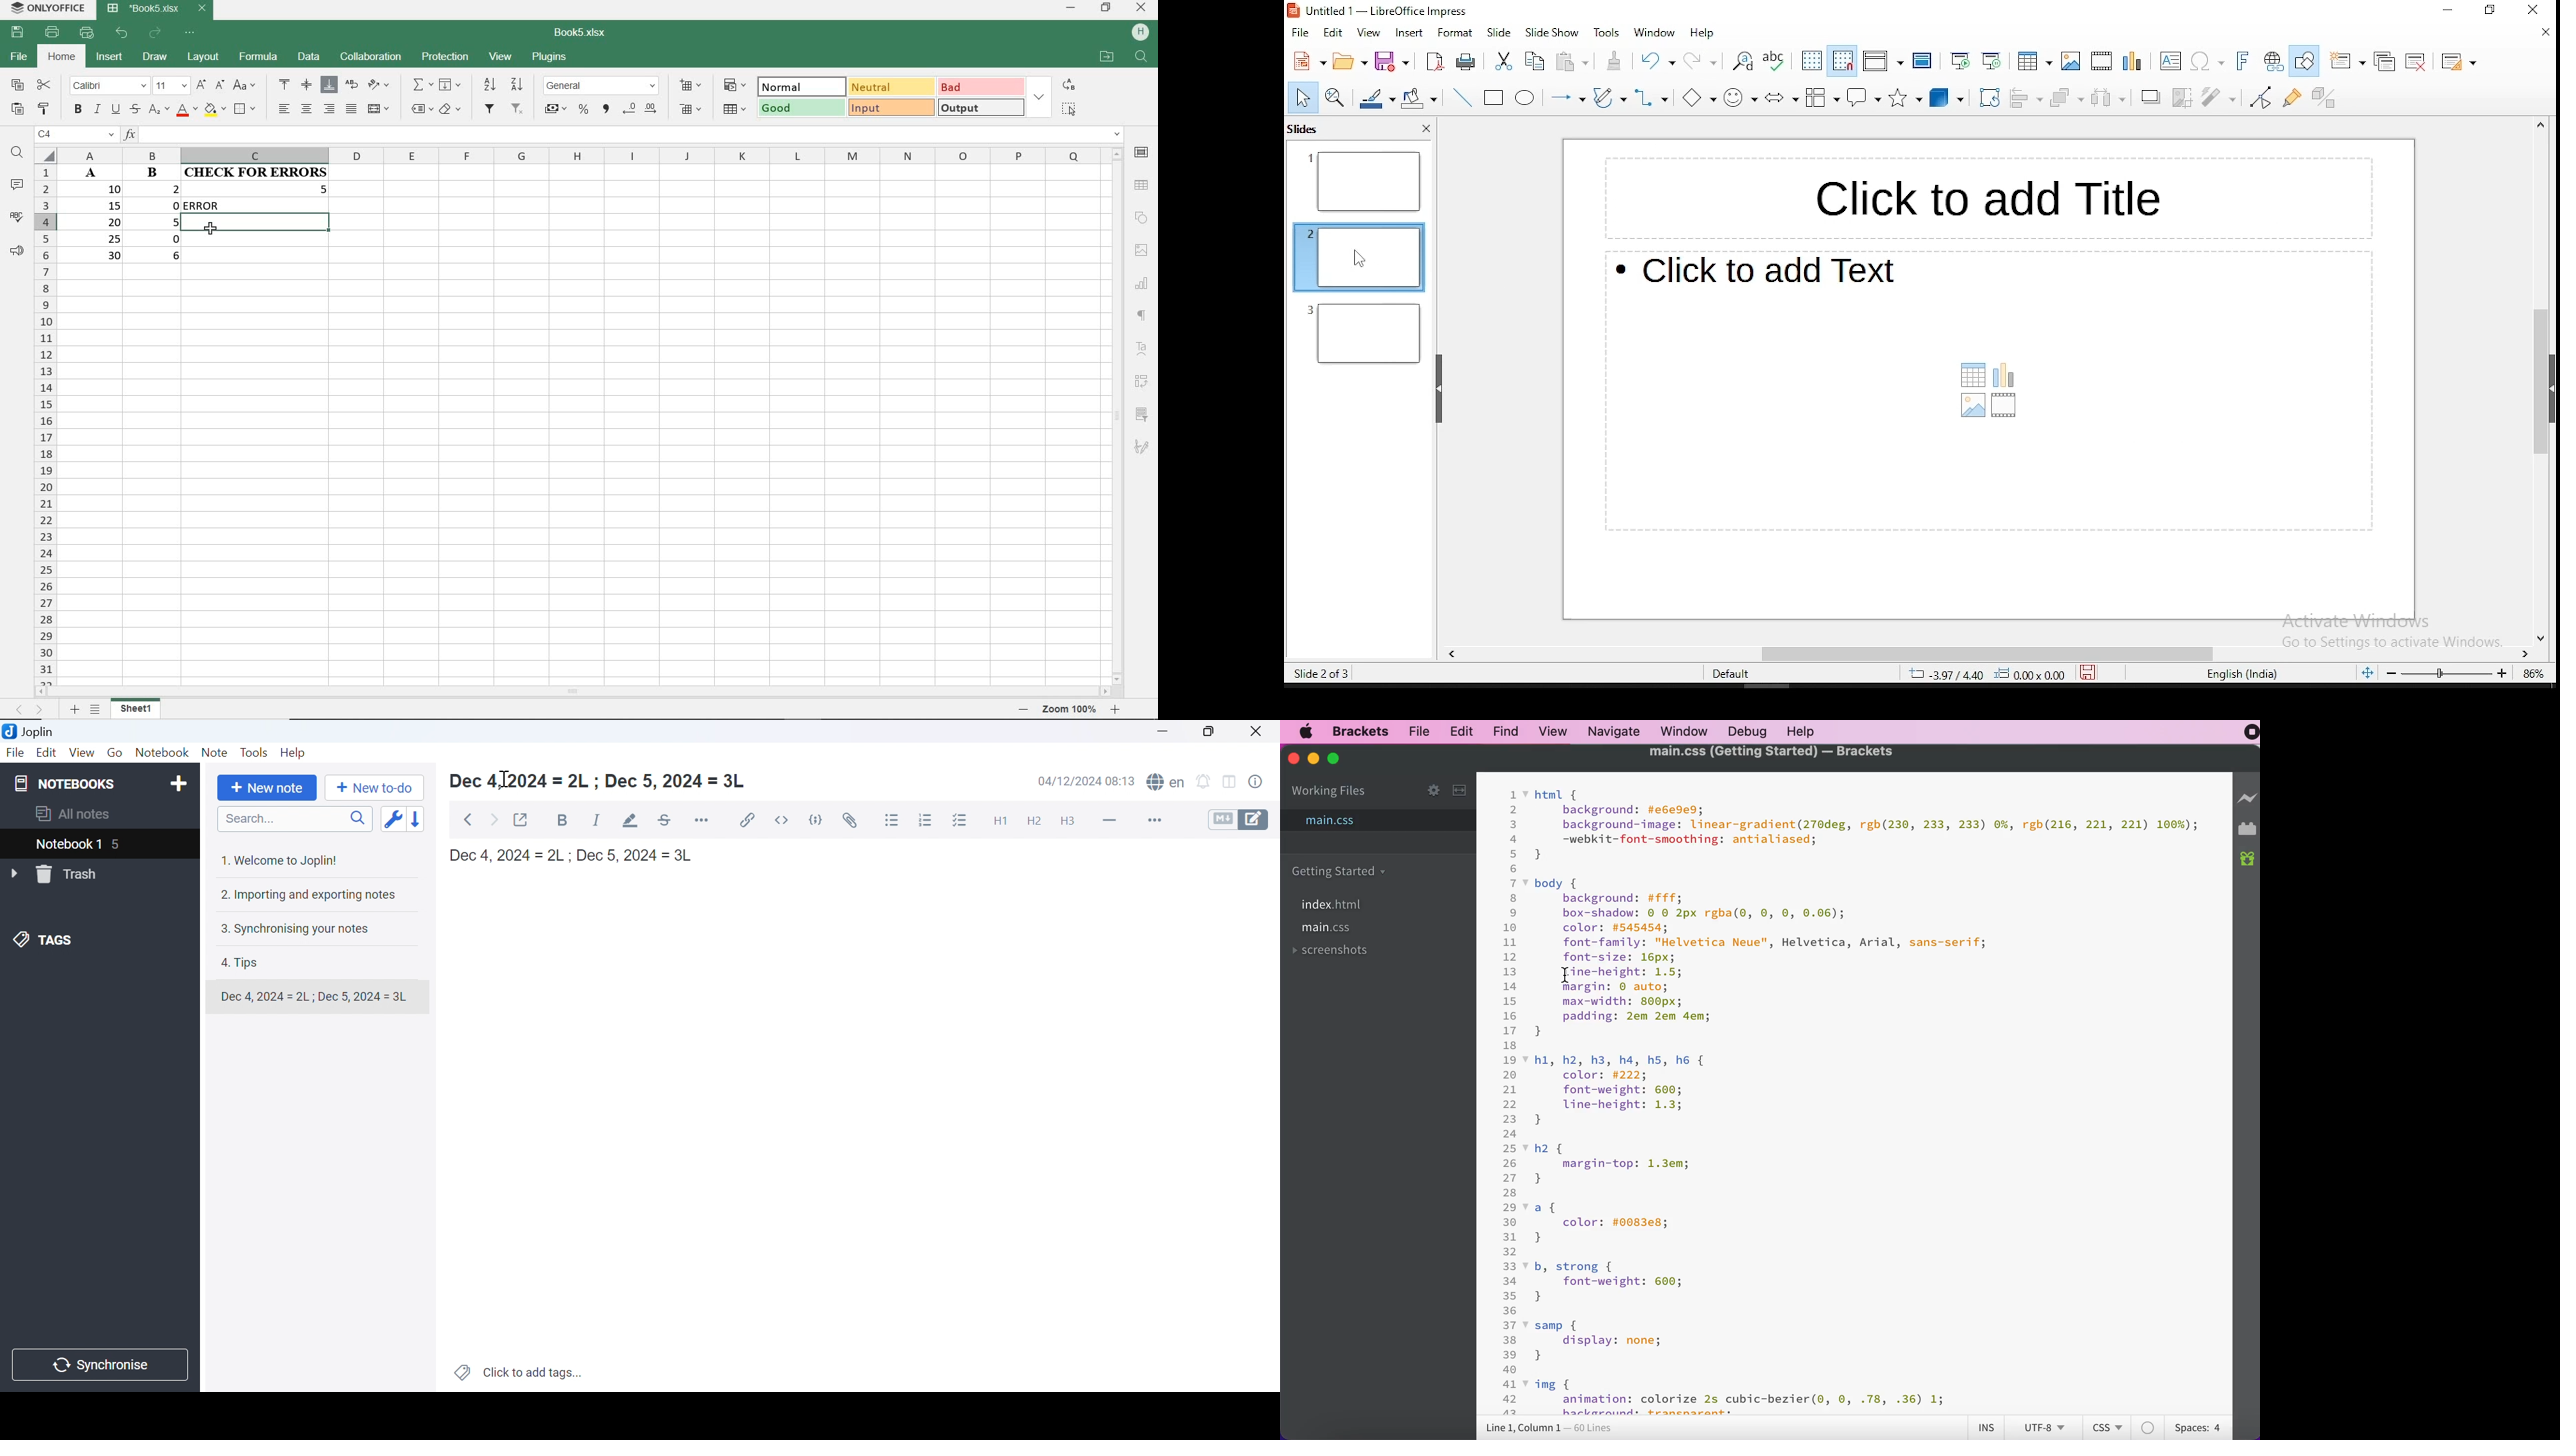  I want to click on All notes, so click(77, 813).